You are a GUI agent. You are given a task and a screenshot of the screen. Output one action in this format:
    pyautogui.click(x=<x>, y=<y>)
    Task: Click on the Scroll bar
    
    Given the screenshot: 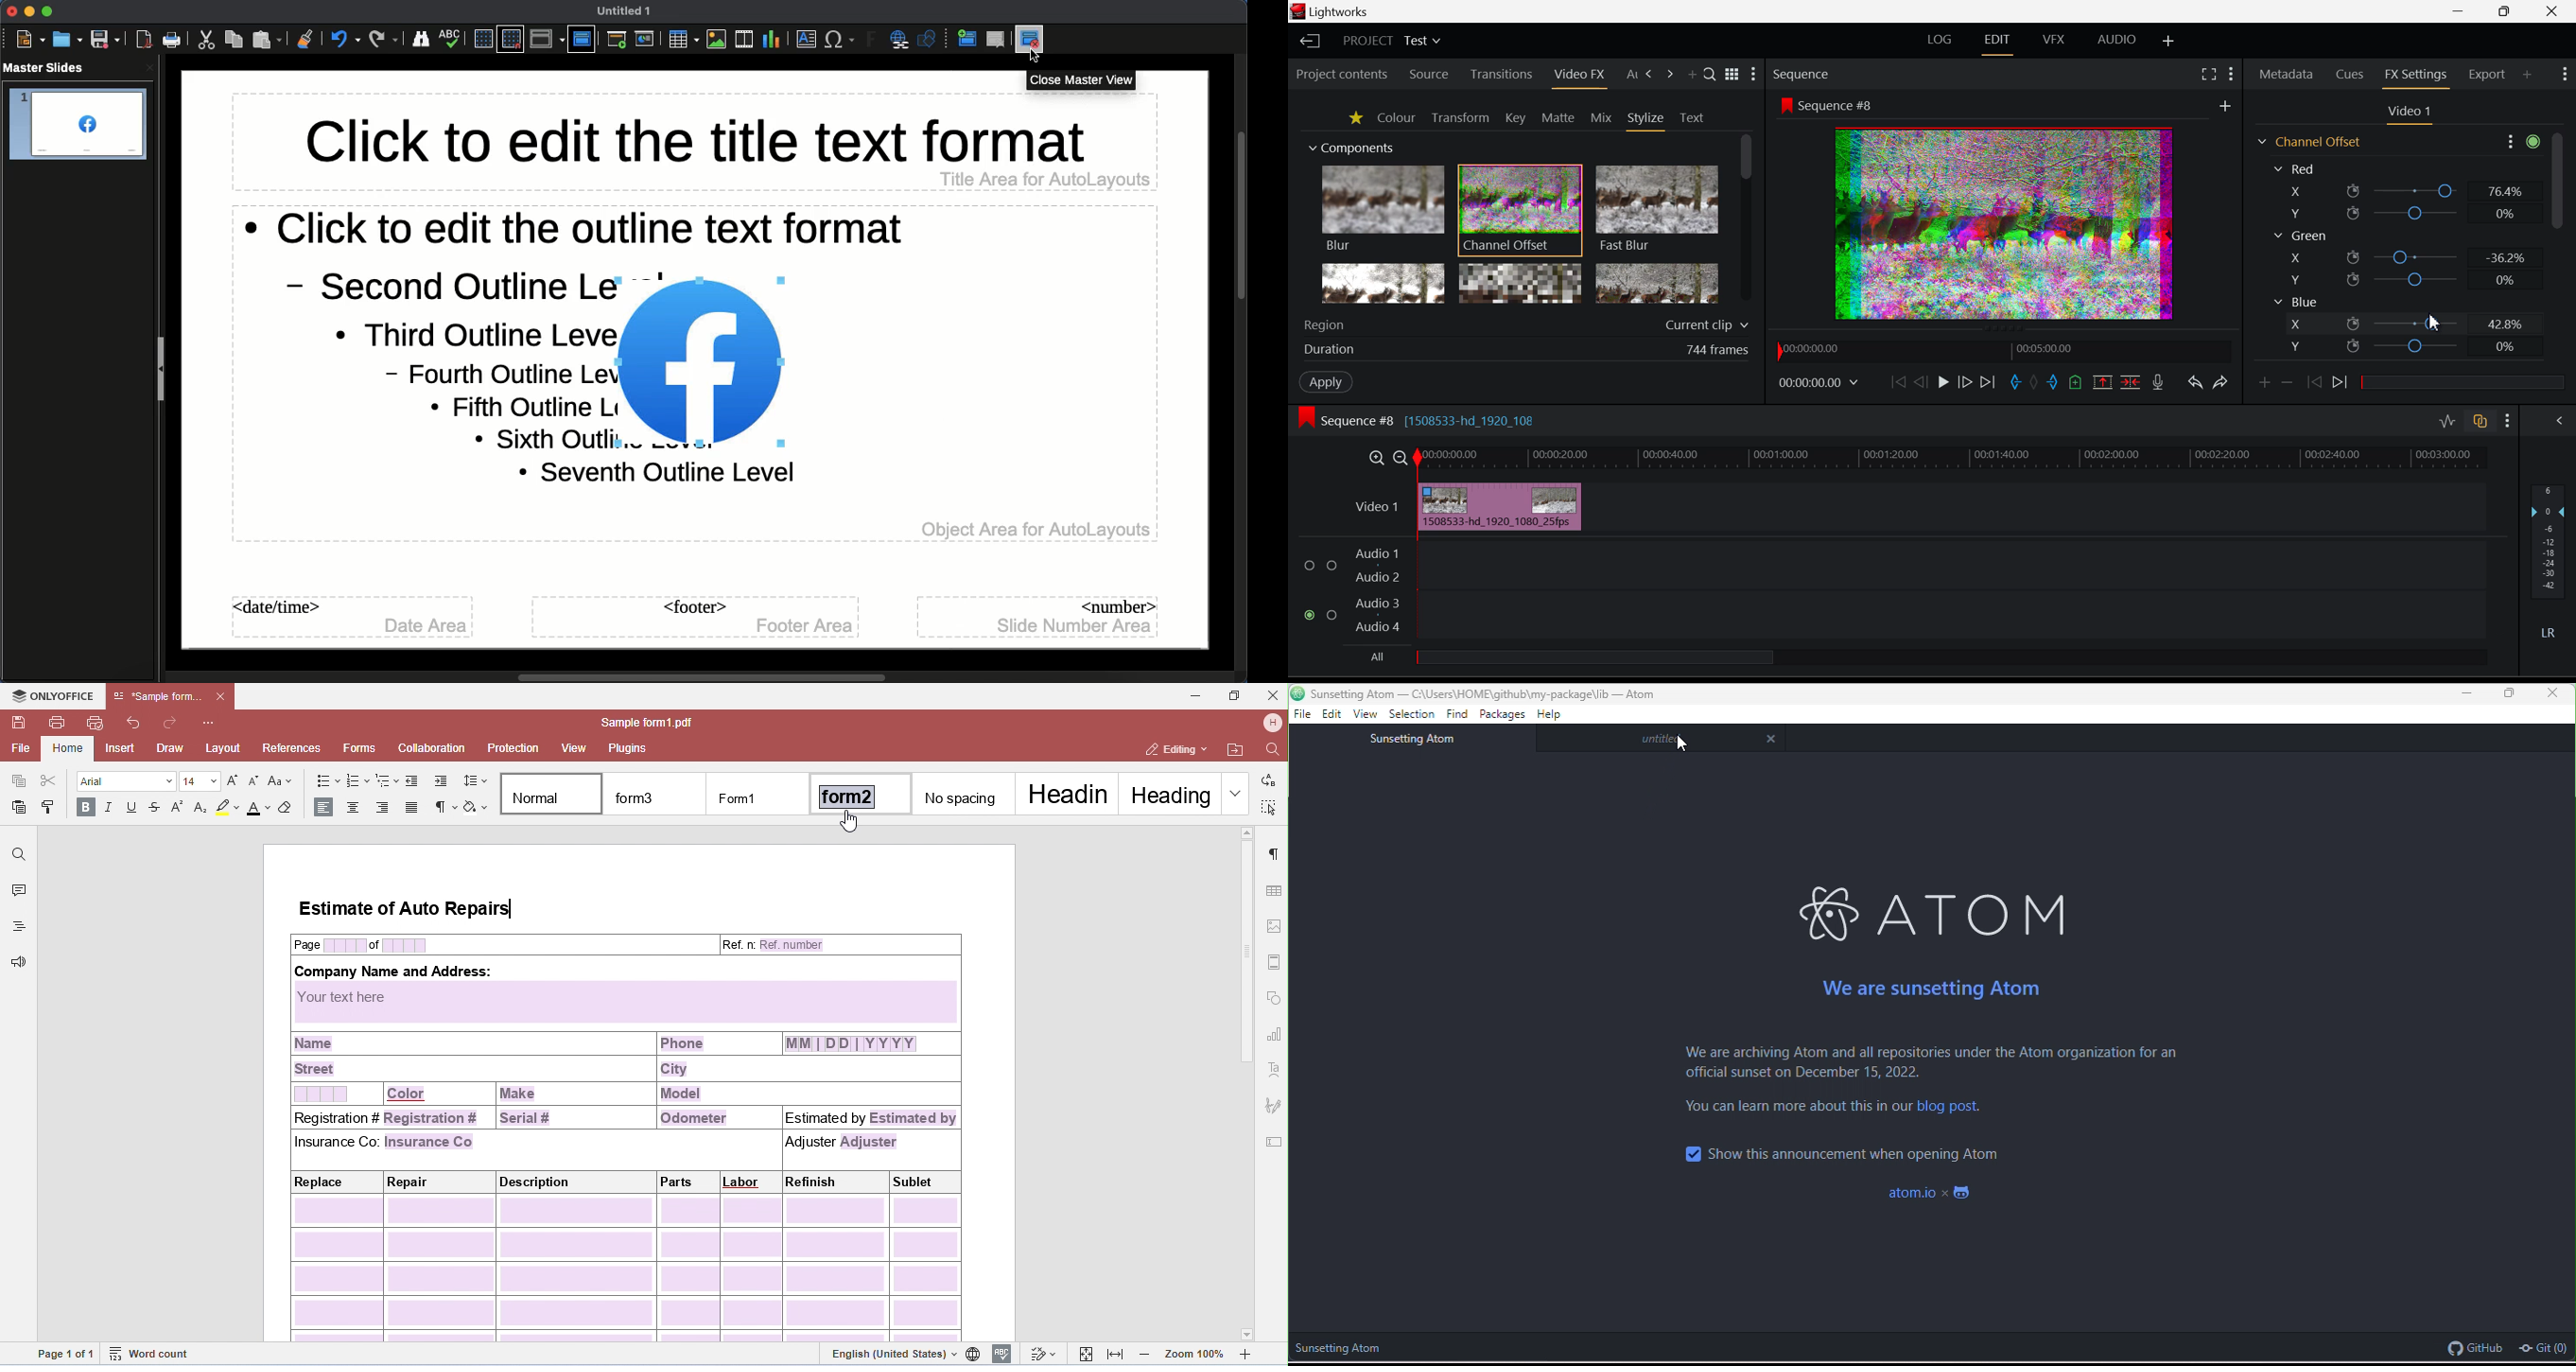 What is the action you would take?
    pyautogui.click(x=703, y=678)
    